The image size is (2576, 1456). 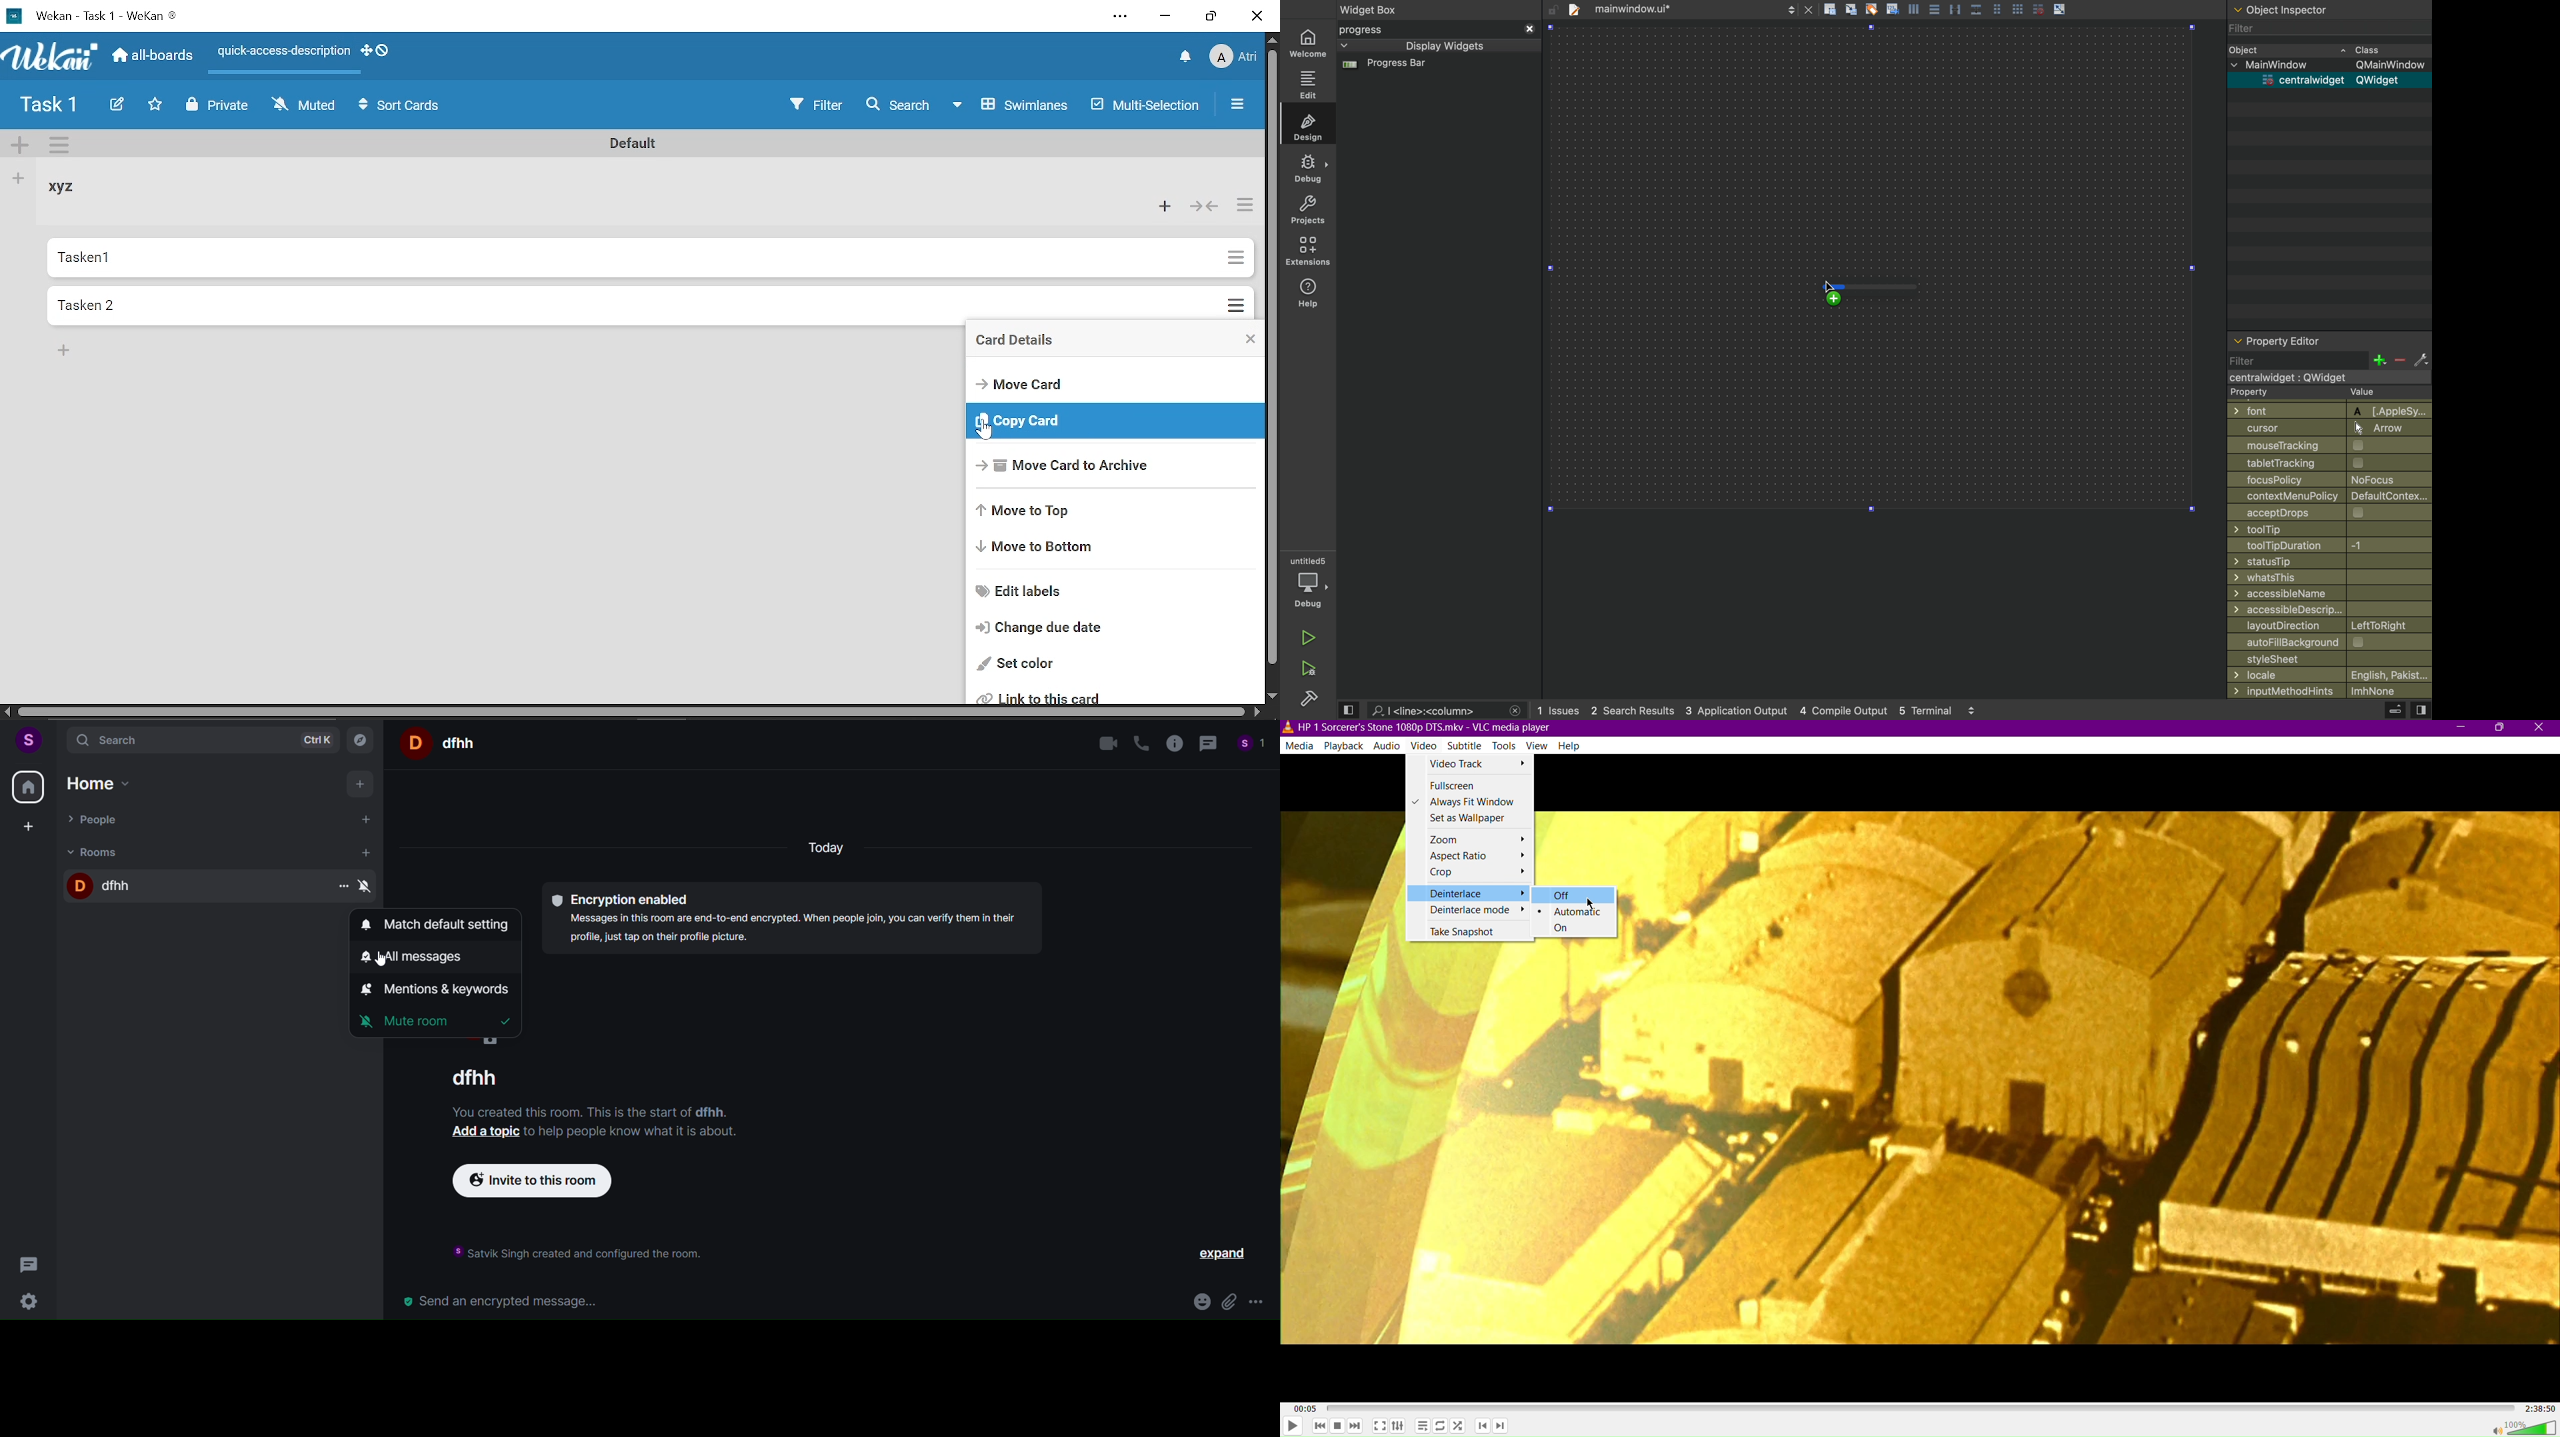 I want to click on mentions & keywords, so click(x=437, y=988).